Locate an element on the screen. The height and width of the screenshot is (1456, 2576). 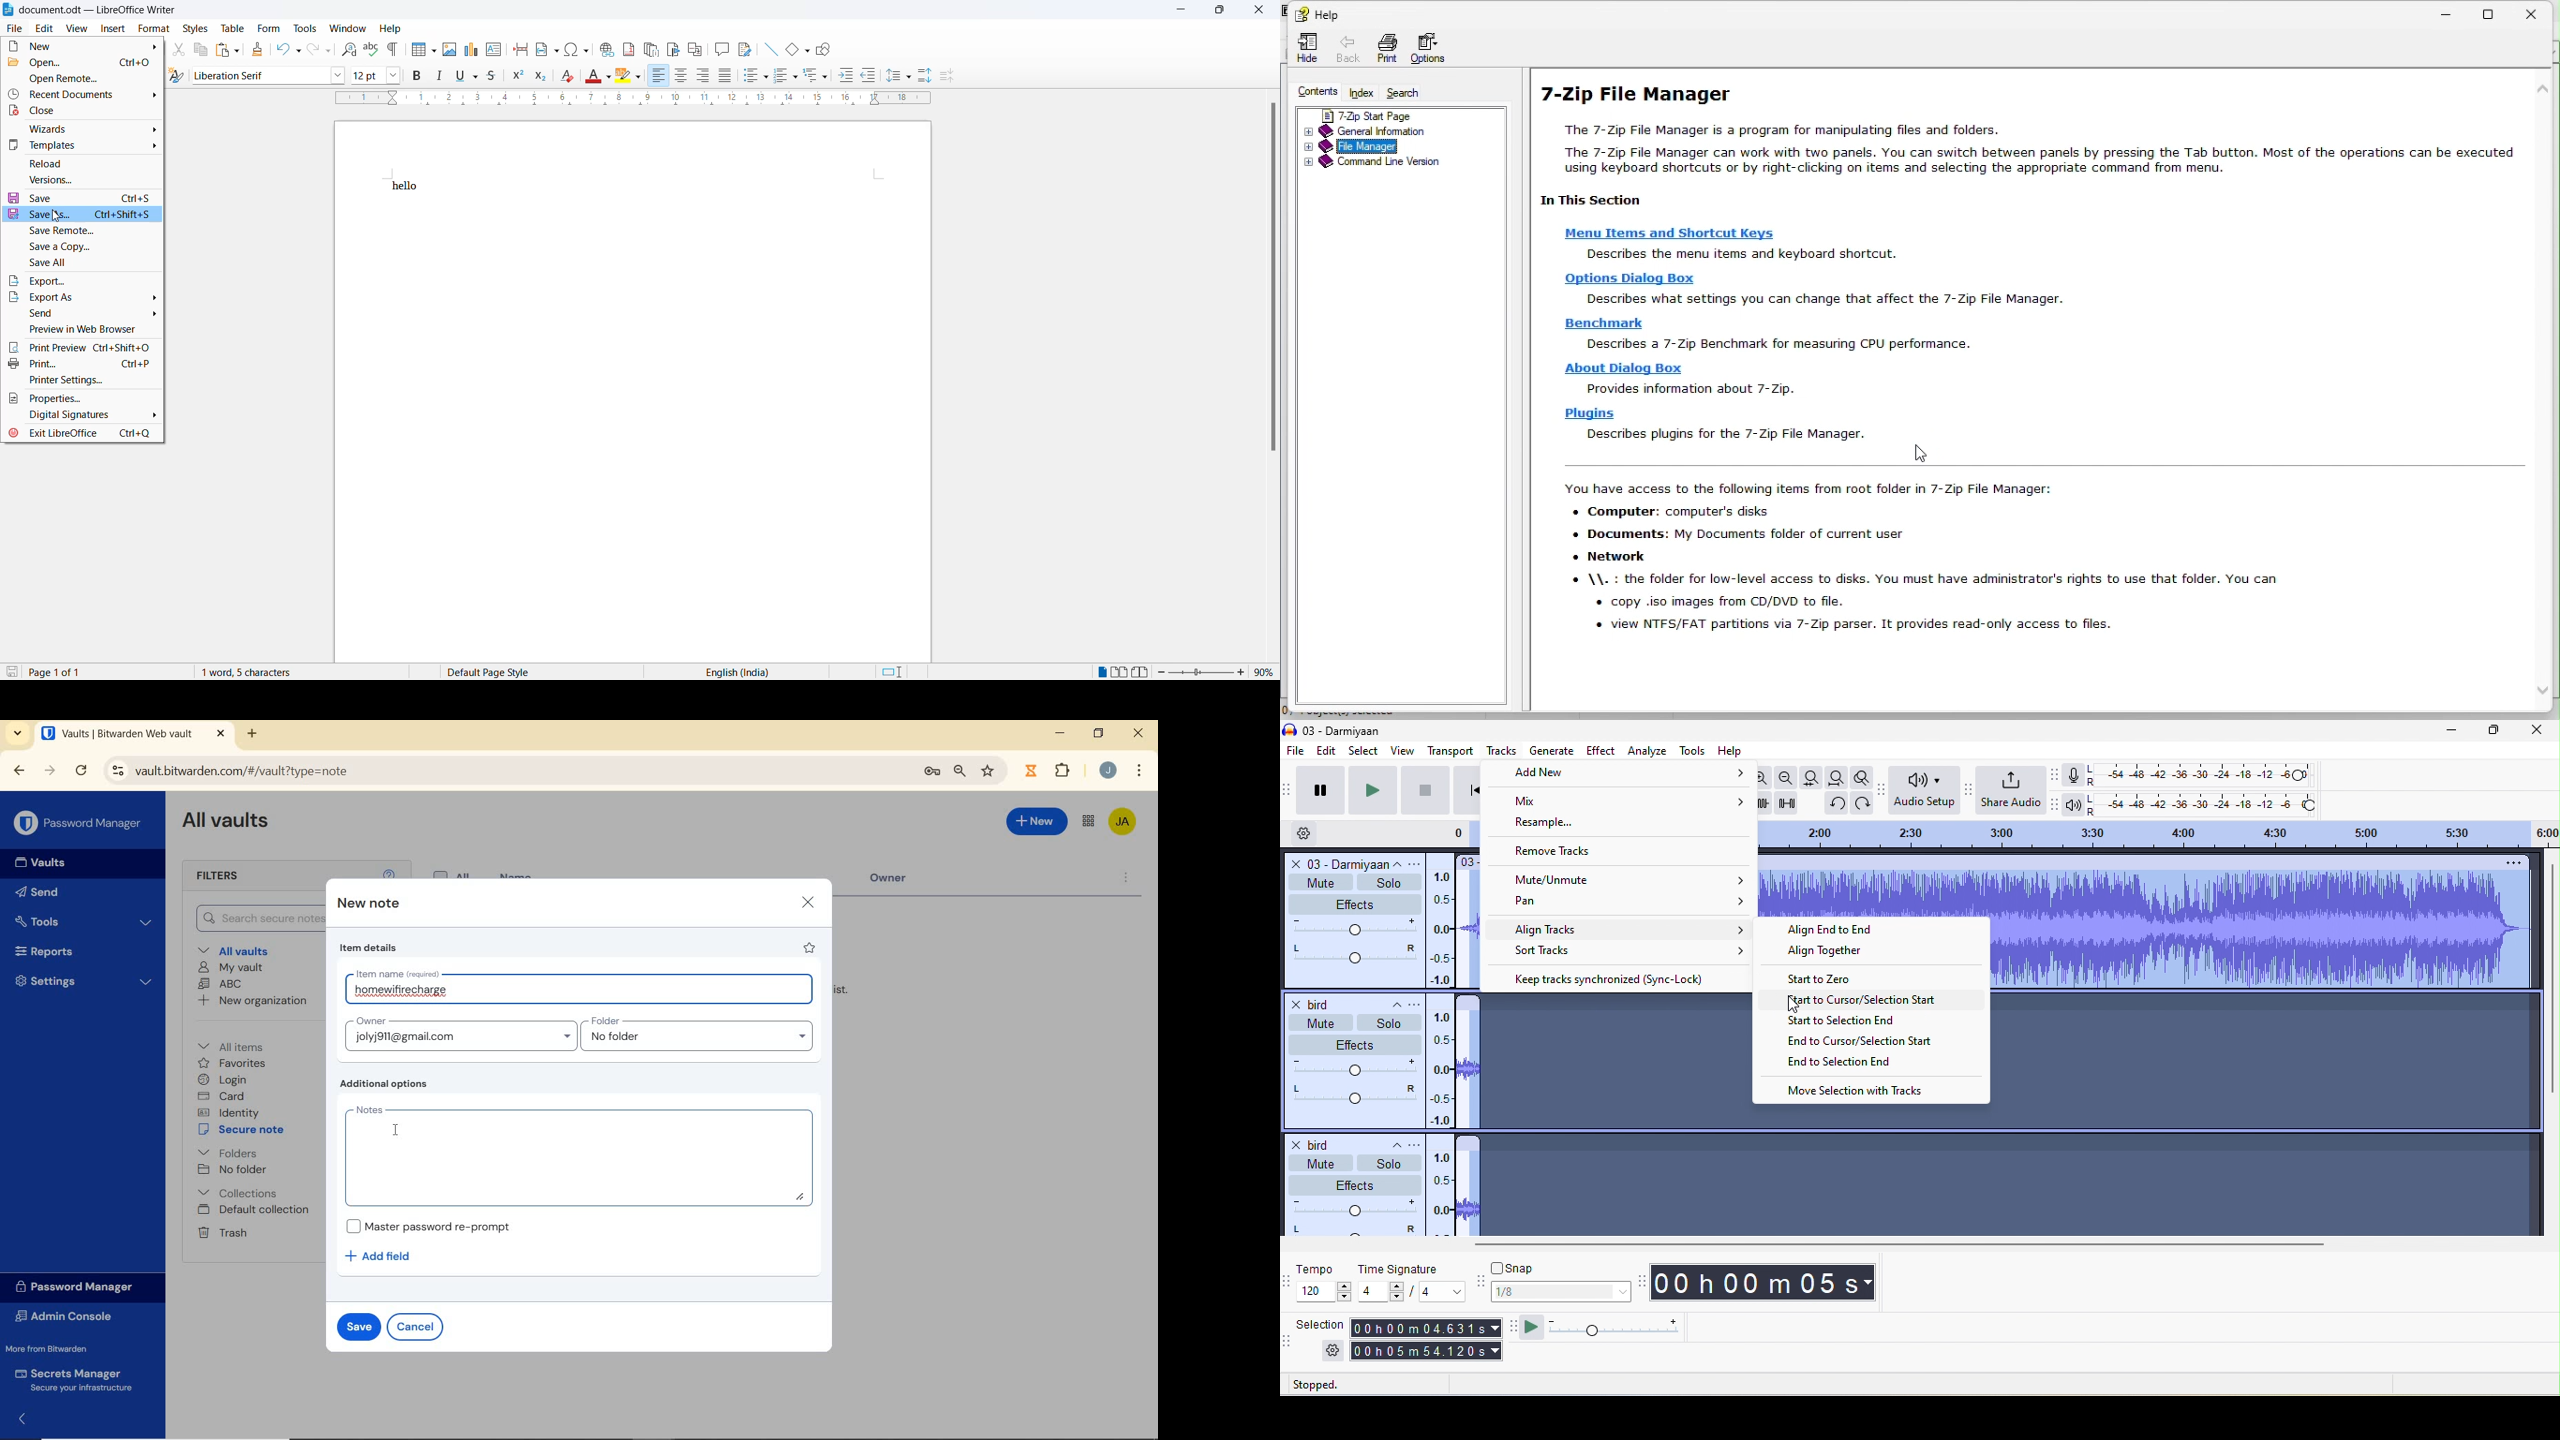
options dialogue box is located at coordinates (1631, 278).